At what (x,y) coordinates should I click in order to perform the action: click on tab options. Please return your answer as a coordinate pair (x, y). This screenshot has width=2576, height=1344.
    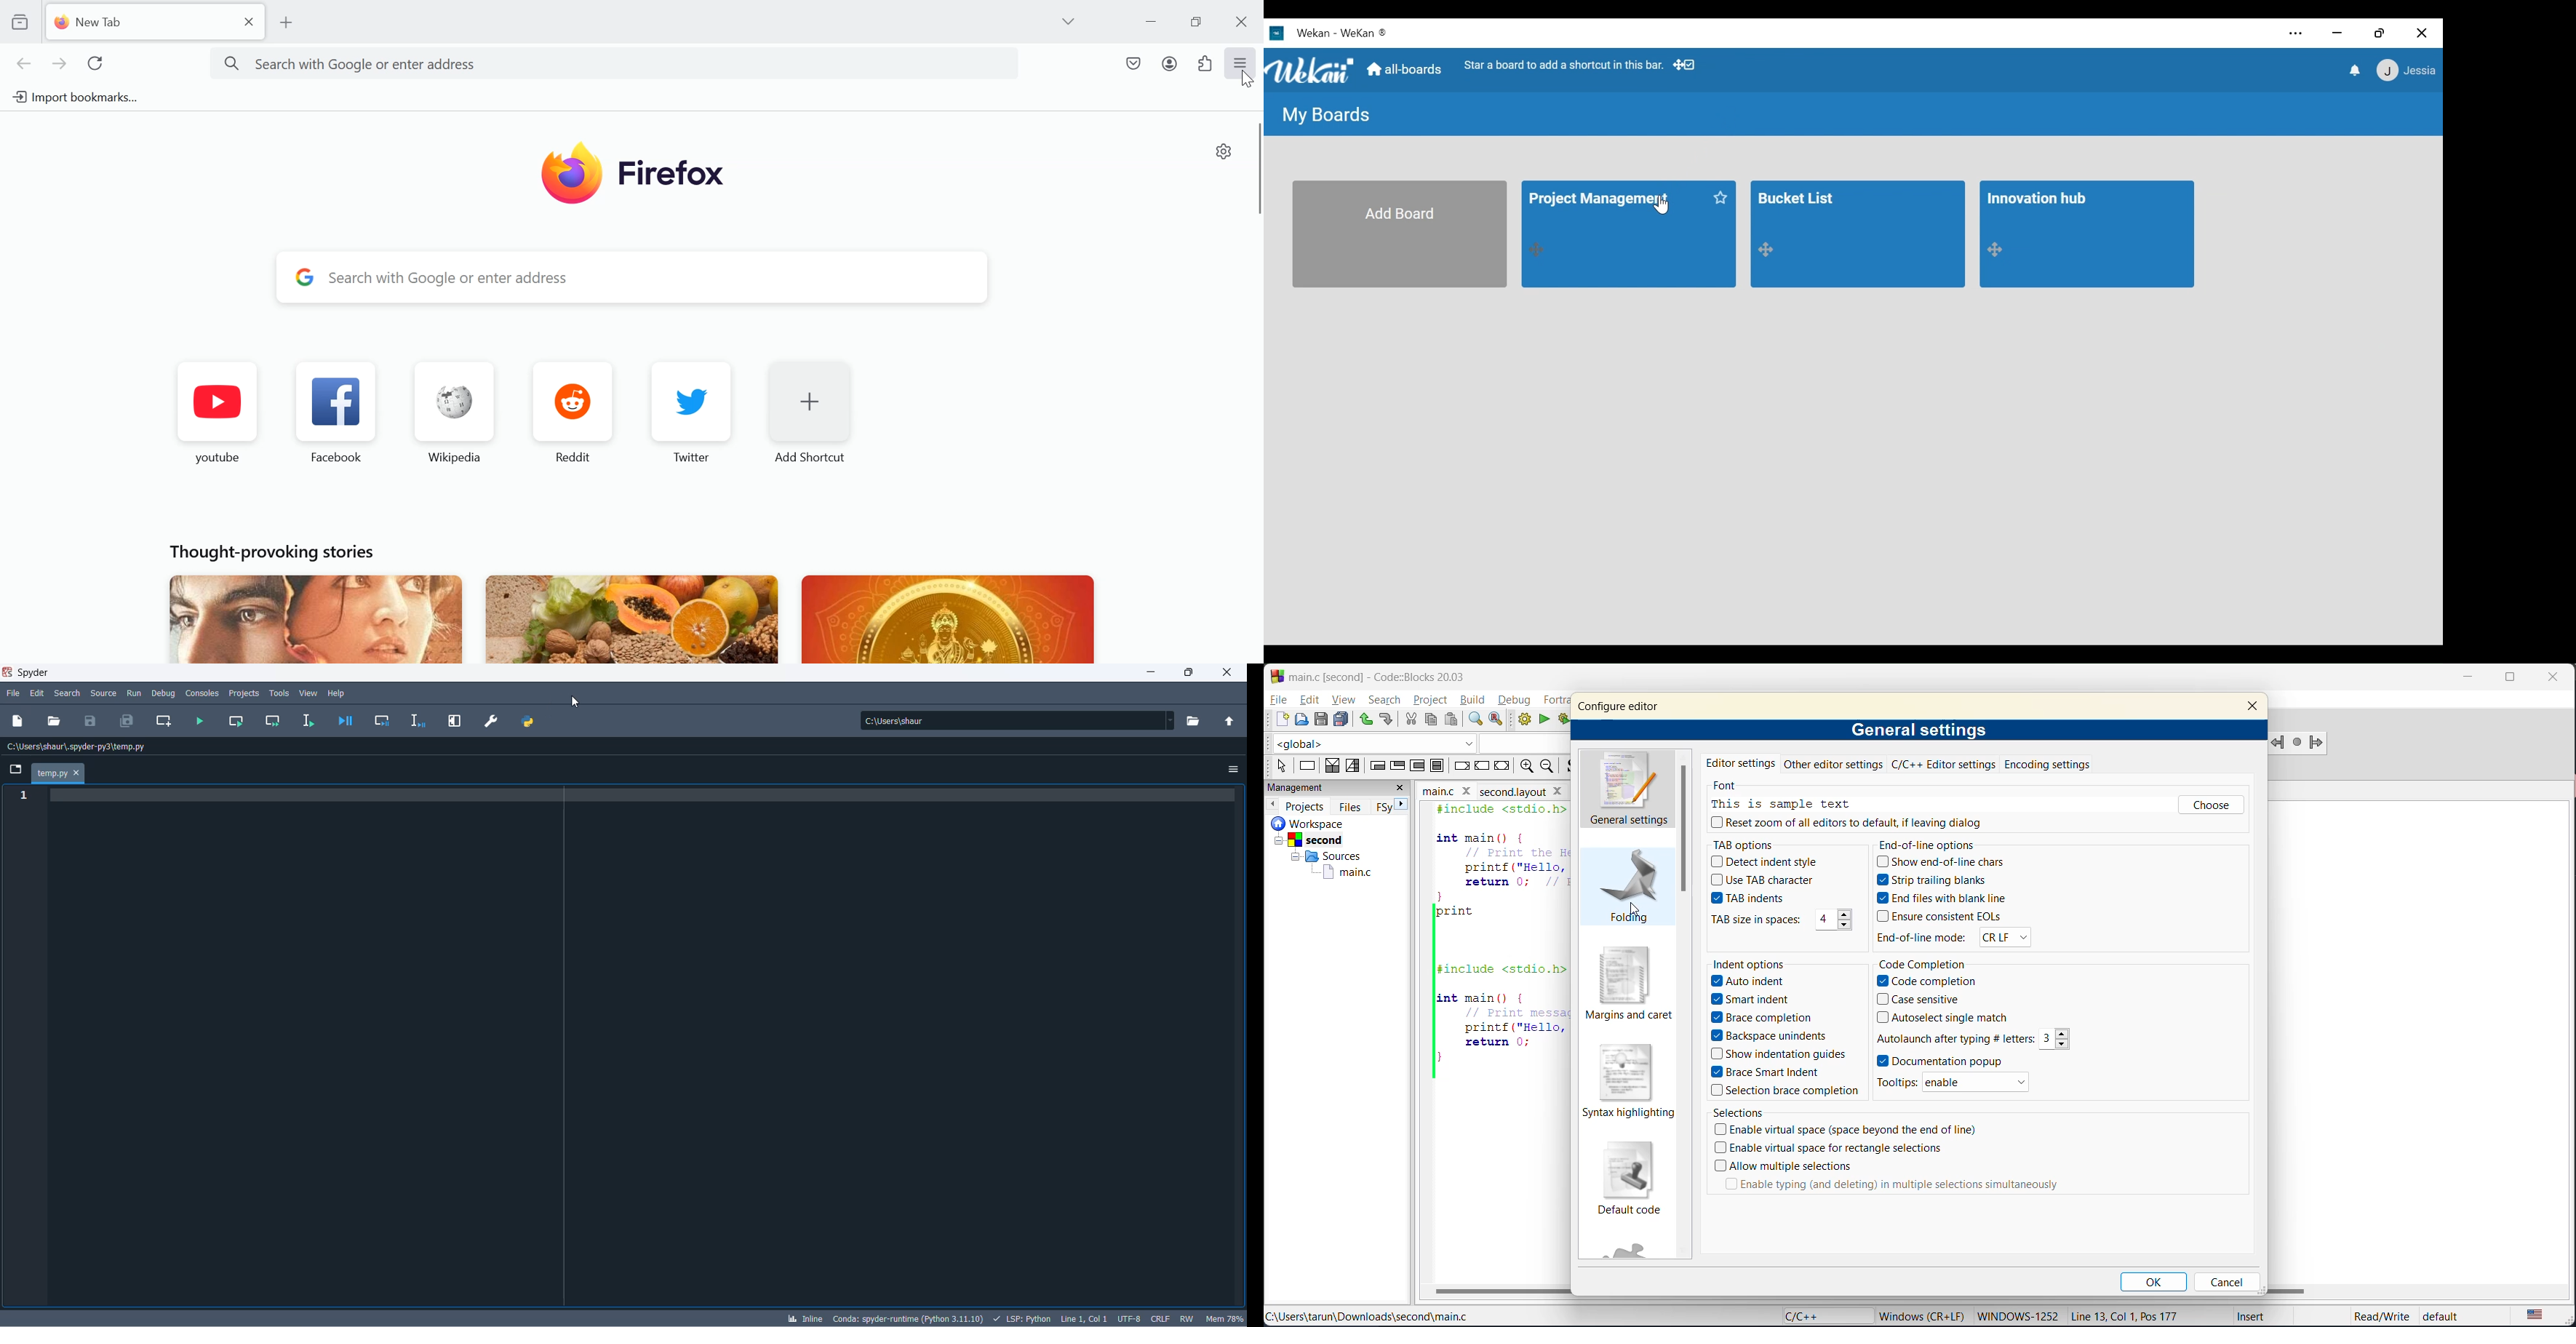
    Looking at the image, I should click on (1785, 843).